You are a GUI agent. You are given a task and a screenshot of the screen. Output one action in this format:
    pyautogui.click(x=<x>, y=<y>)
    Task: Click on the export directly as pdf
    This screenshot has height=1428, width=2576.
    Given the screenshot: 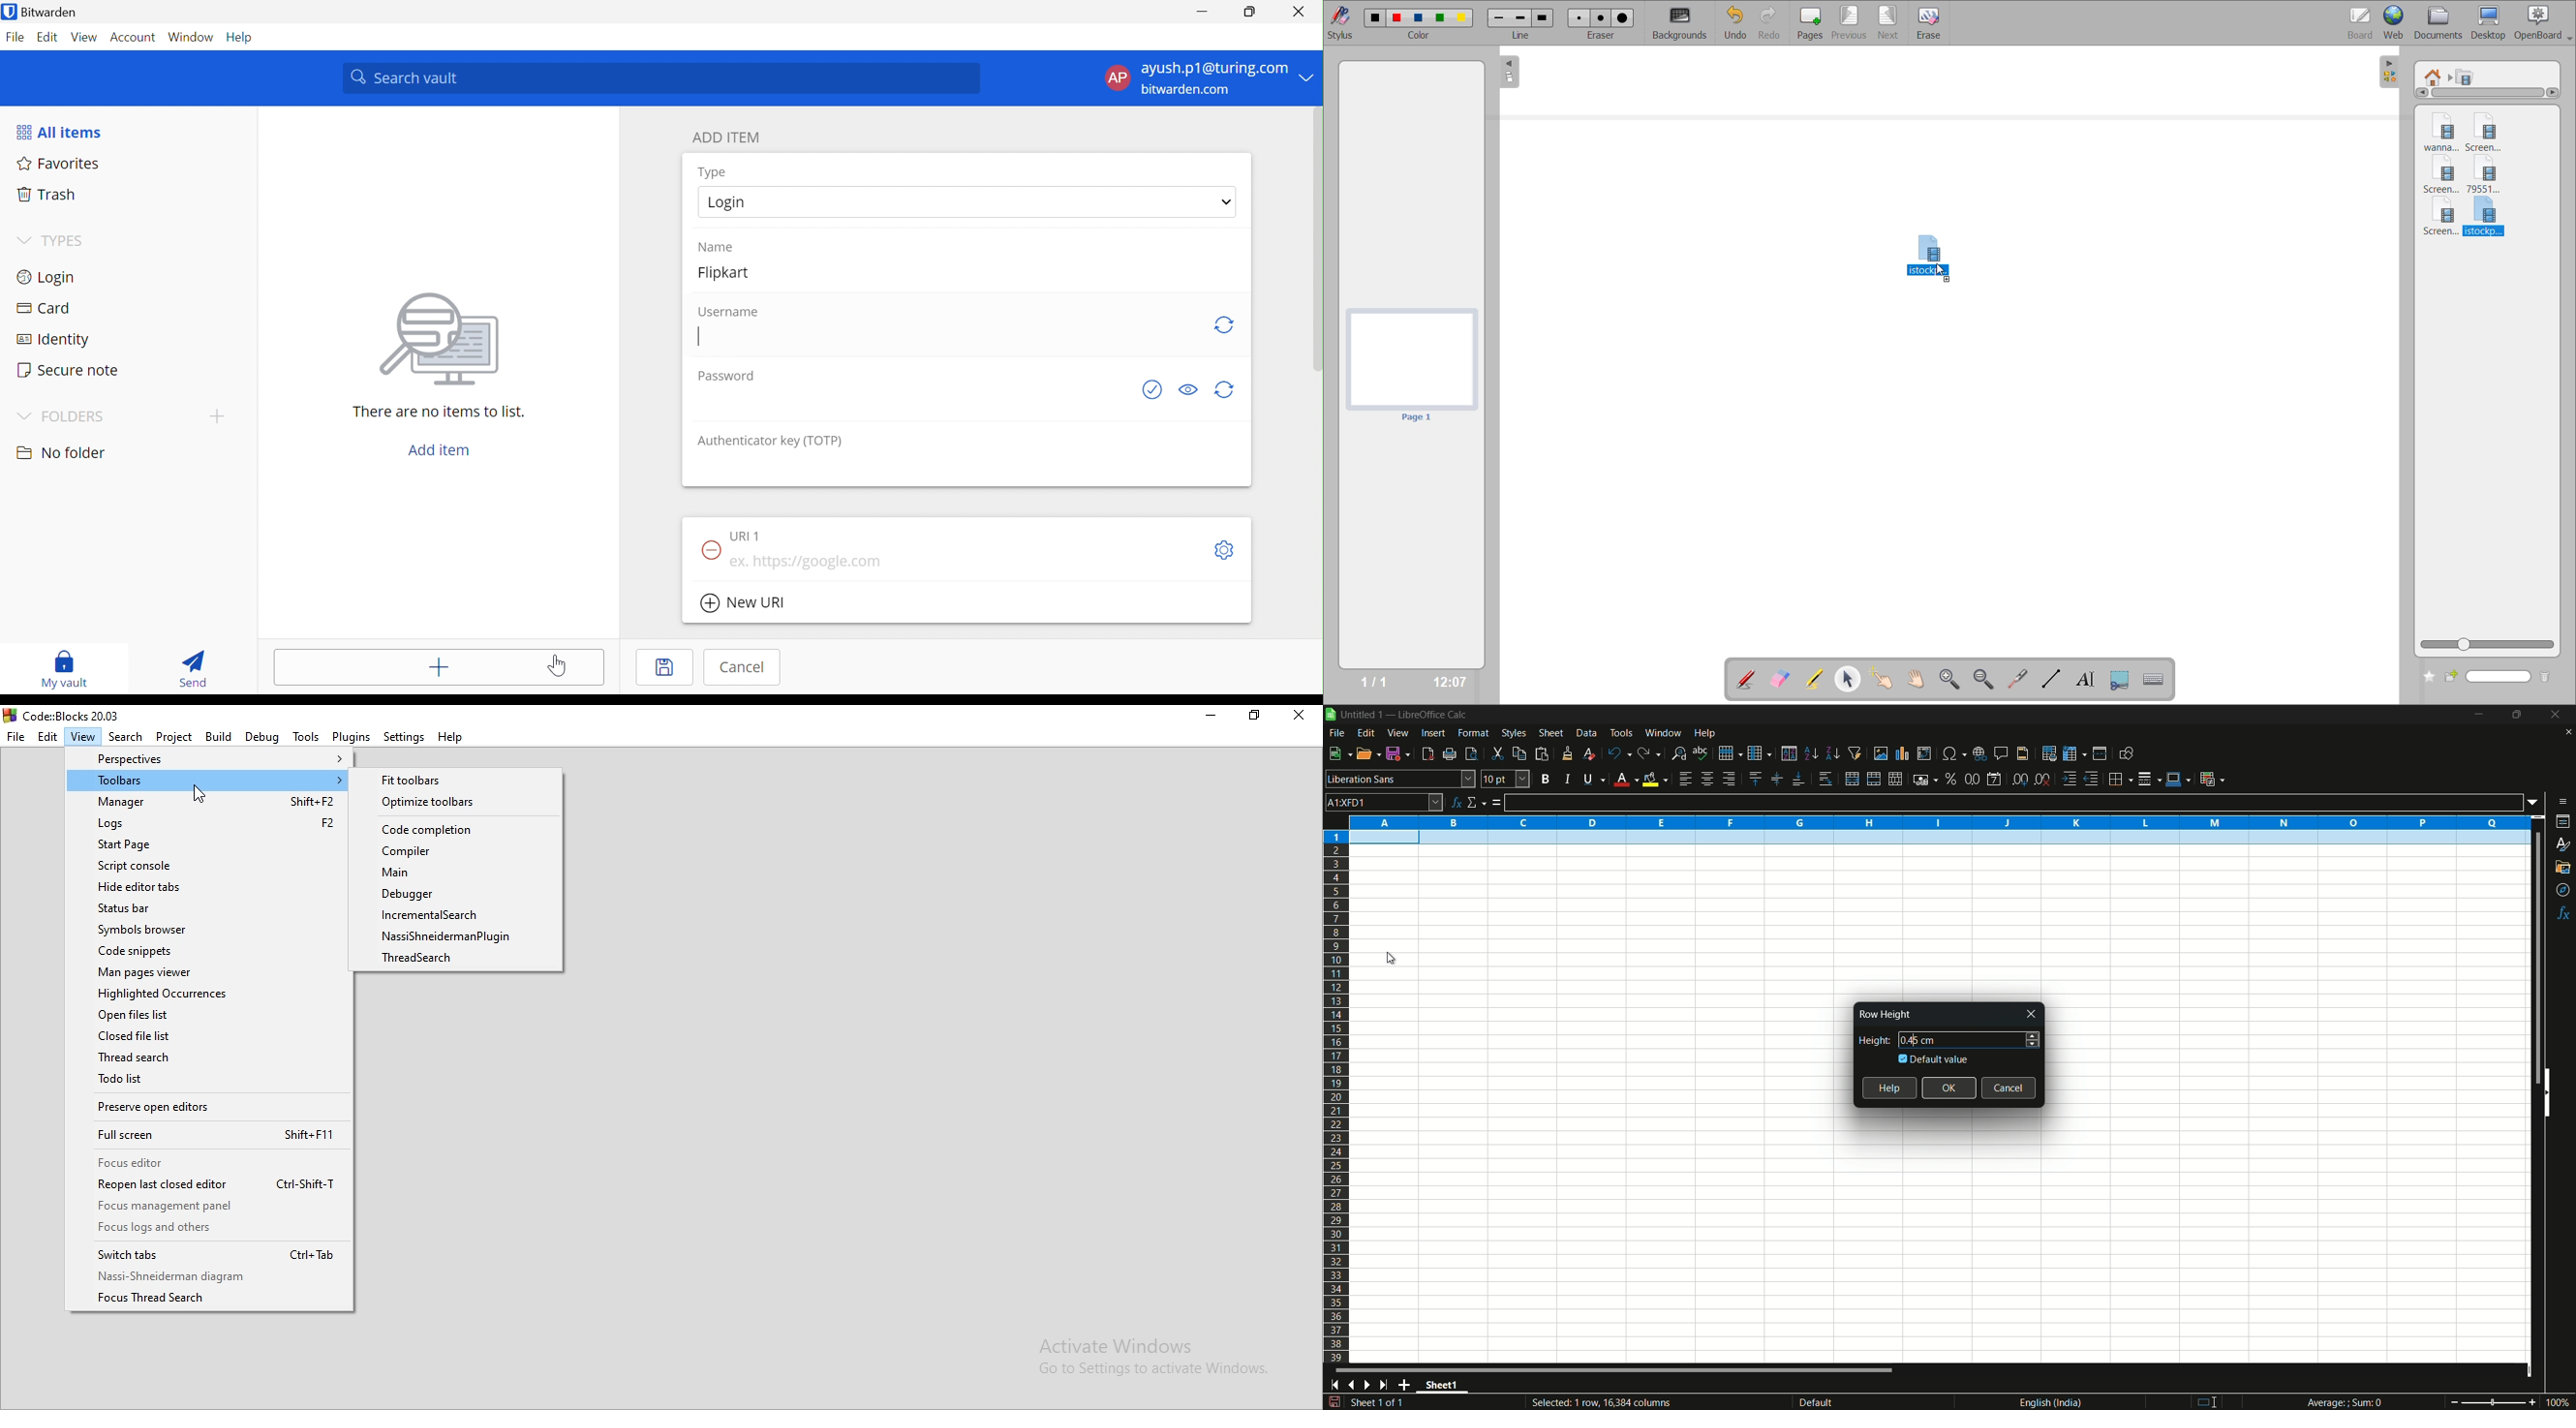 What is the action you would take?
    pyautogui.click(x=1427, y=754)
    